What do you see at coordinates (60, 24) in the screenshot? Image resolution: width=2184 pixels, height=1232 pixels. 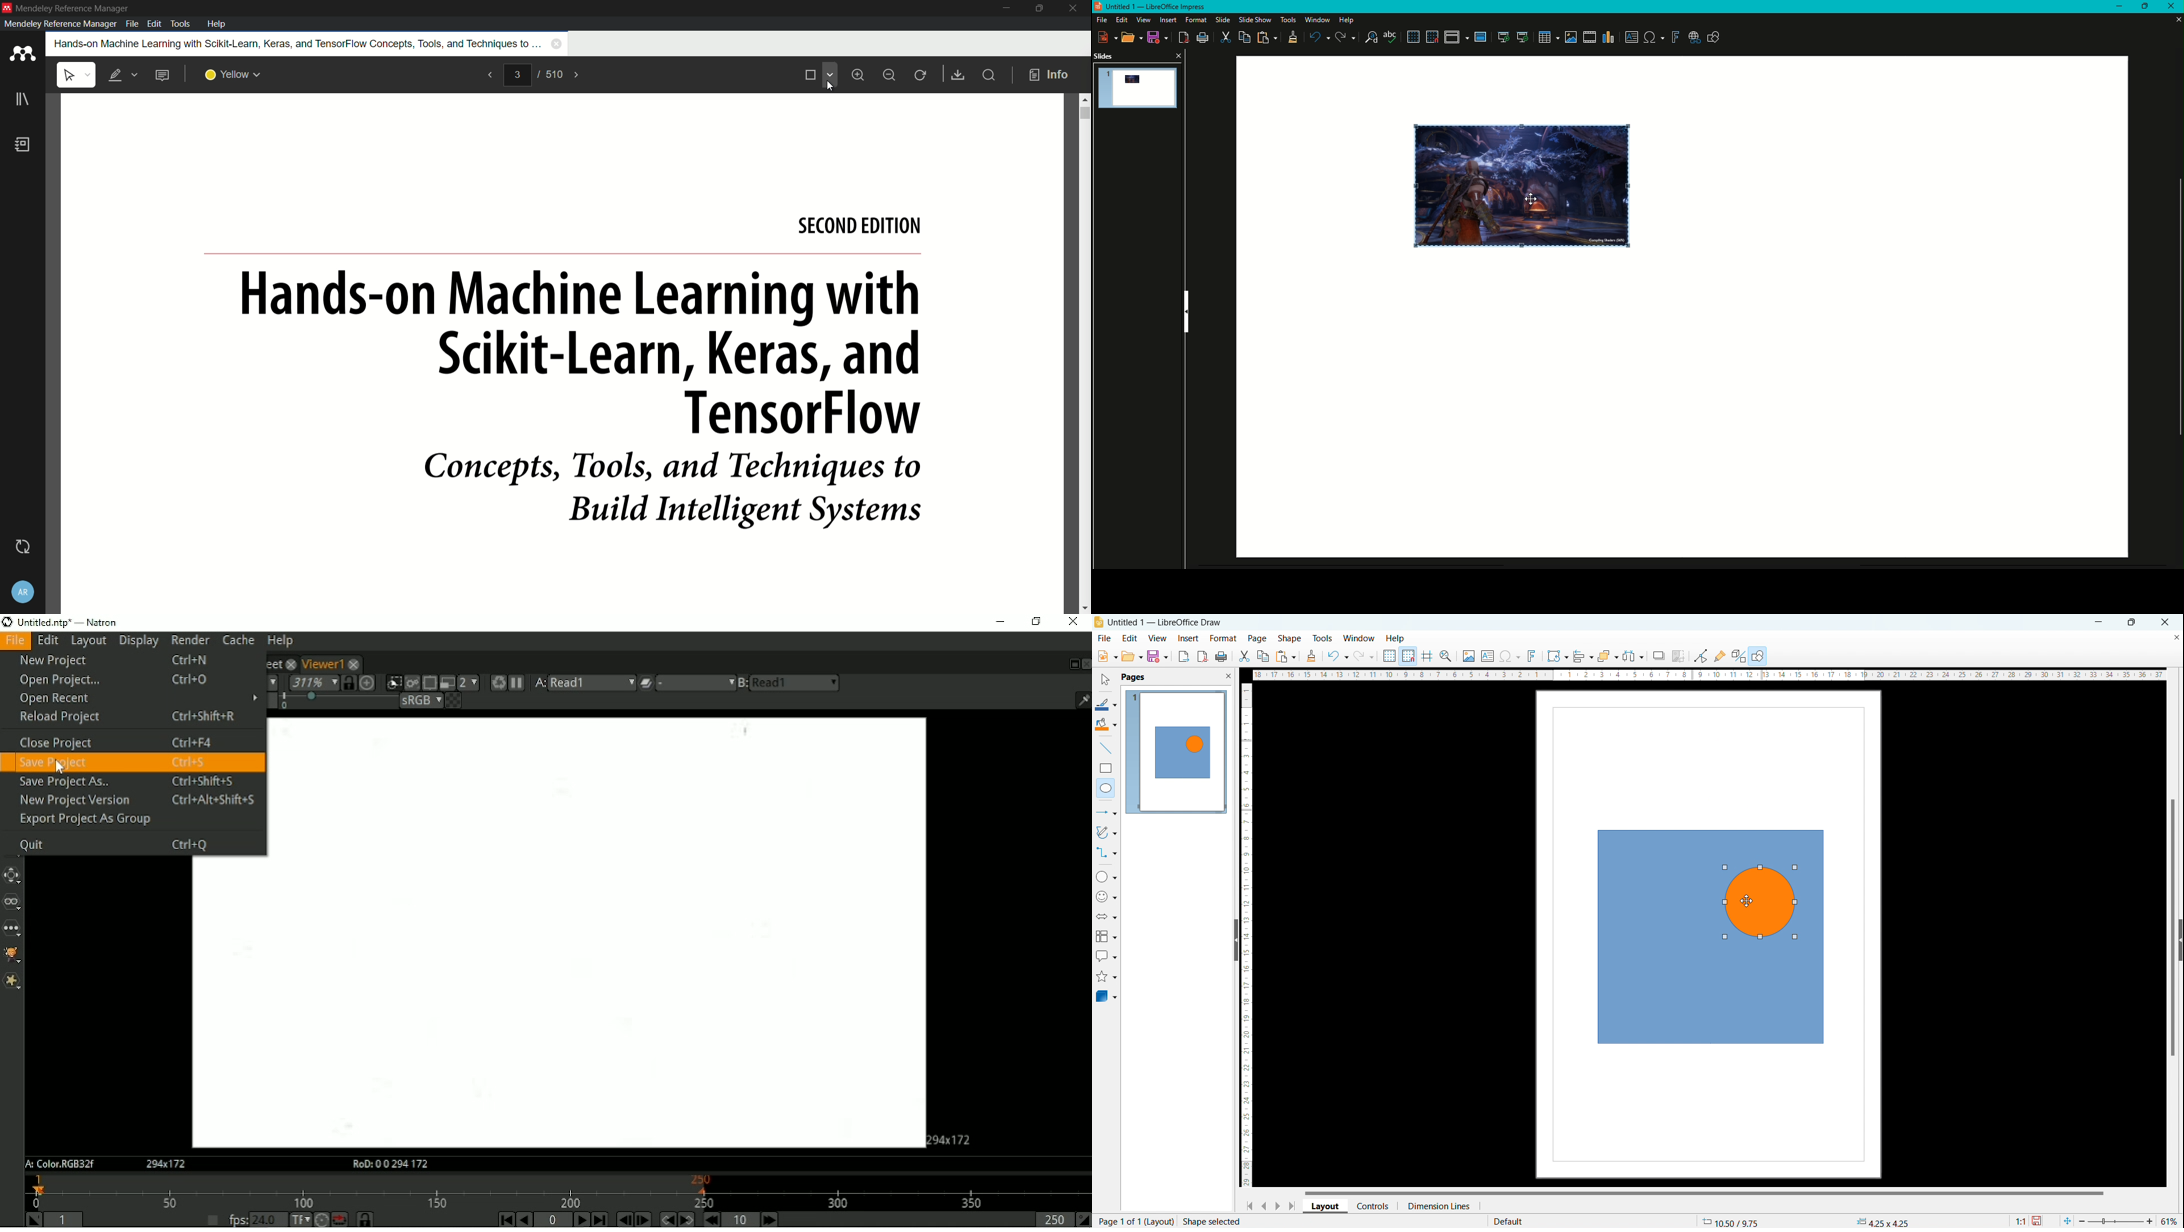 I see `mendeley reference manager` at bounding box center [60, 24].